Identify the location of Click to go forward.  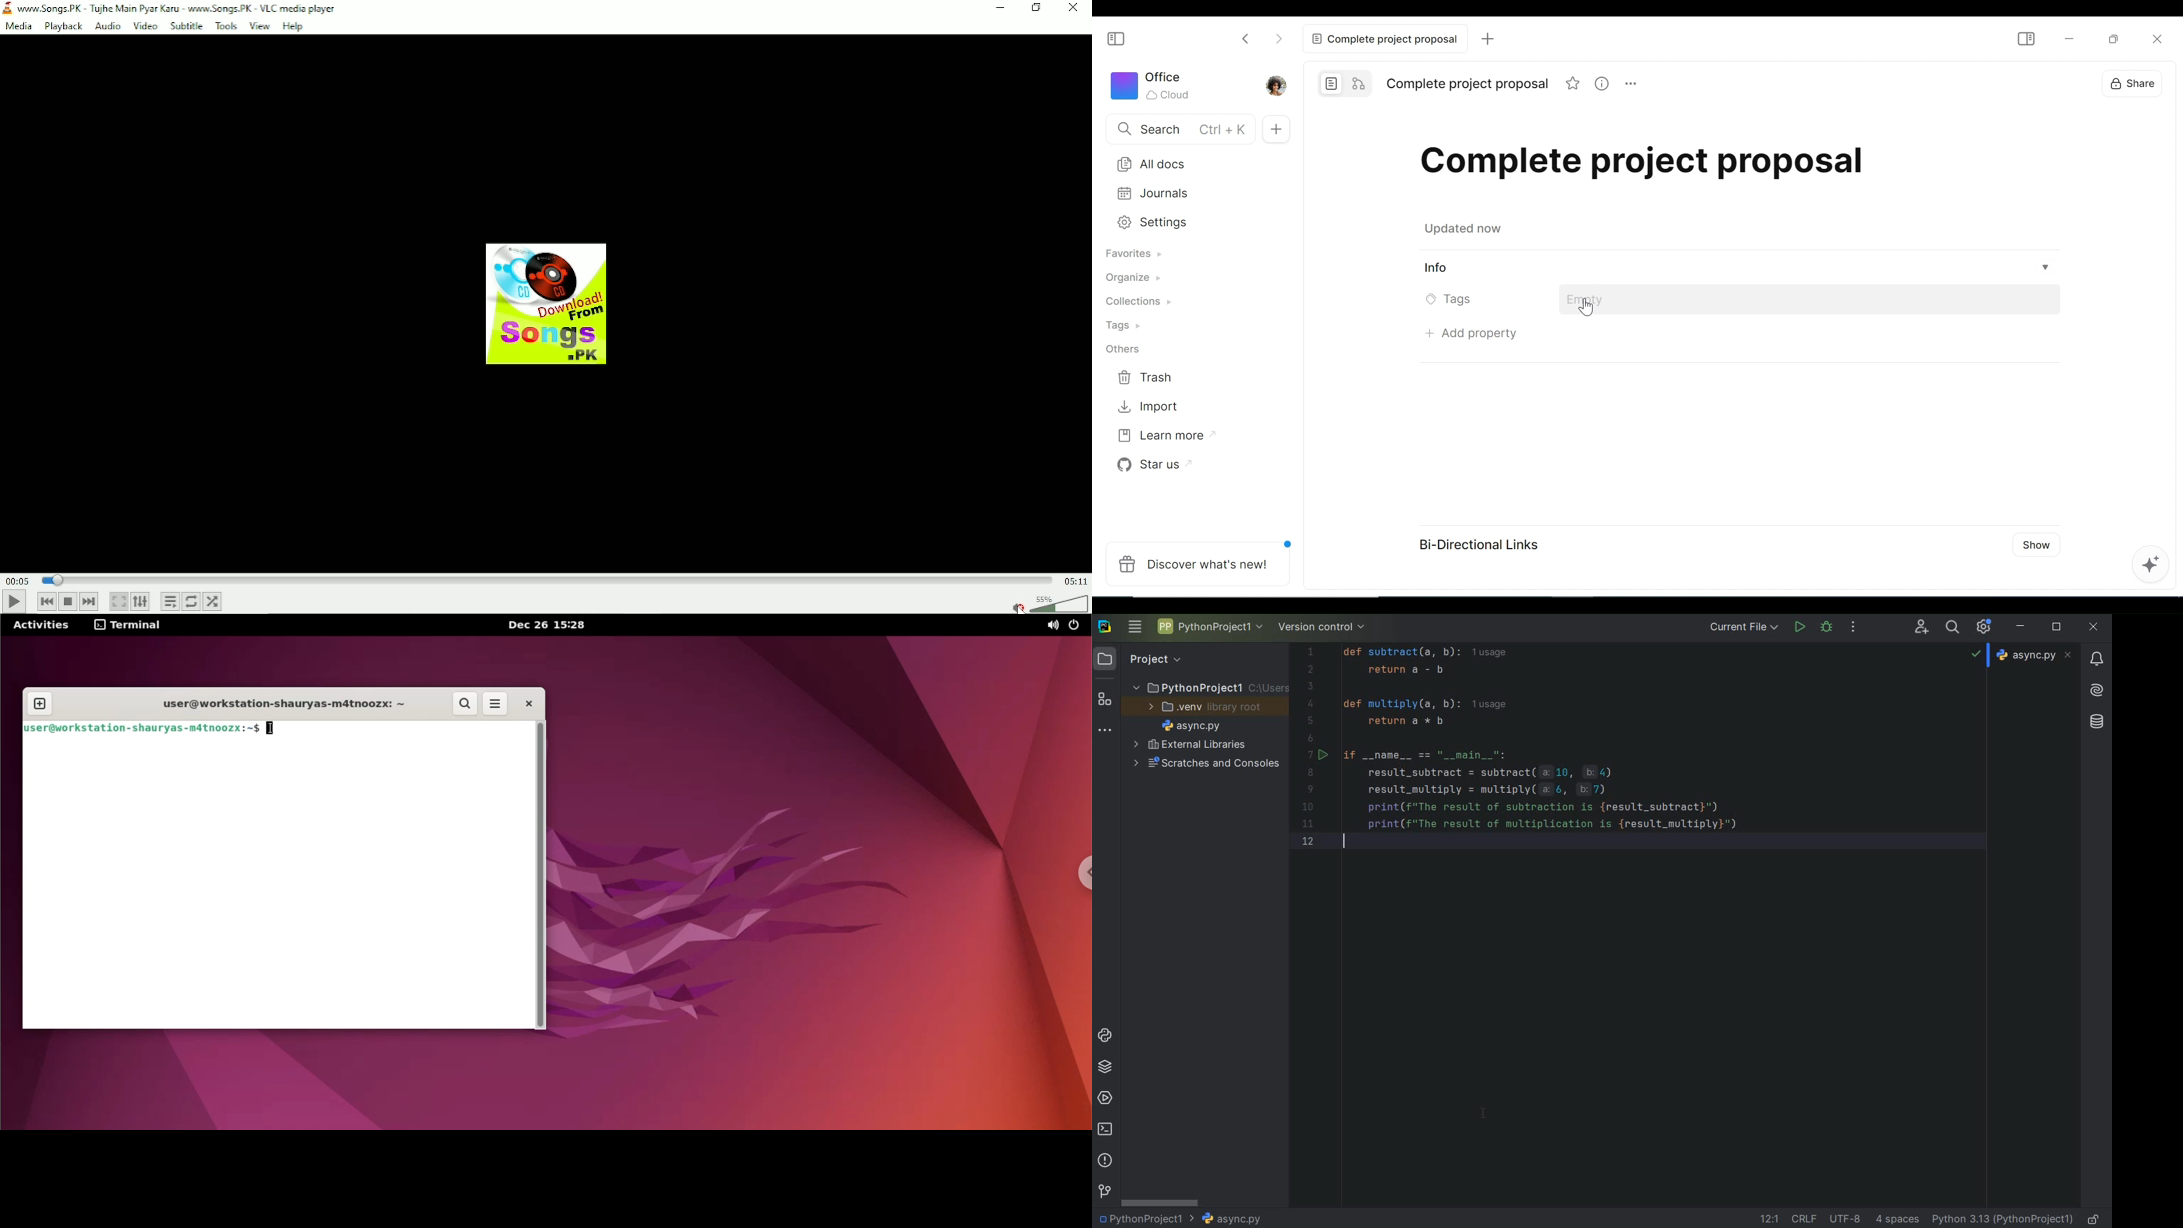
(1281, 39).